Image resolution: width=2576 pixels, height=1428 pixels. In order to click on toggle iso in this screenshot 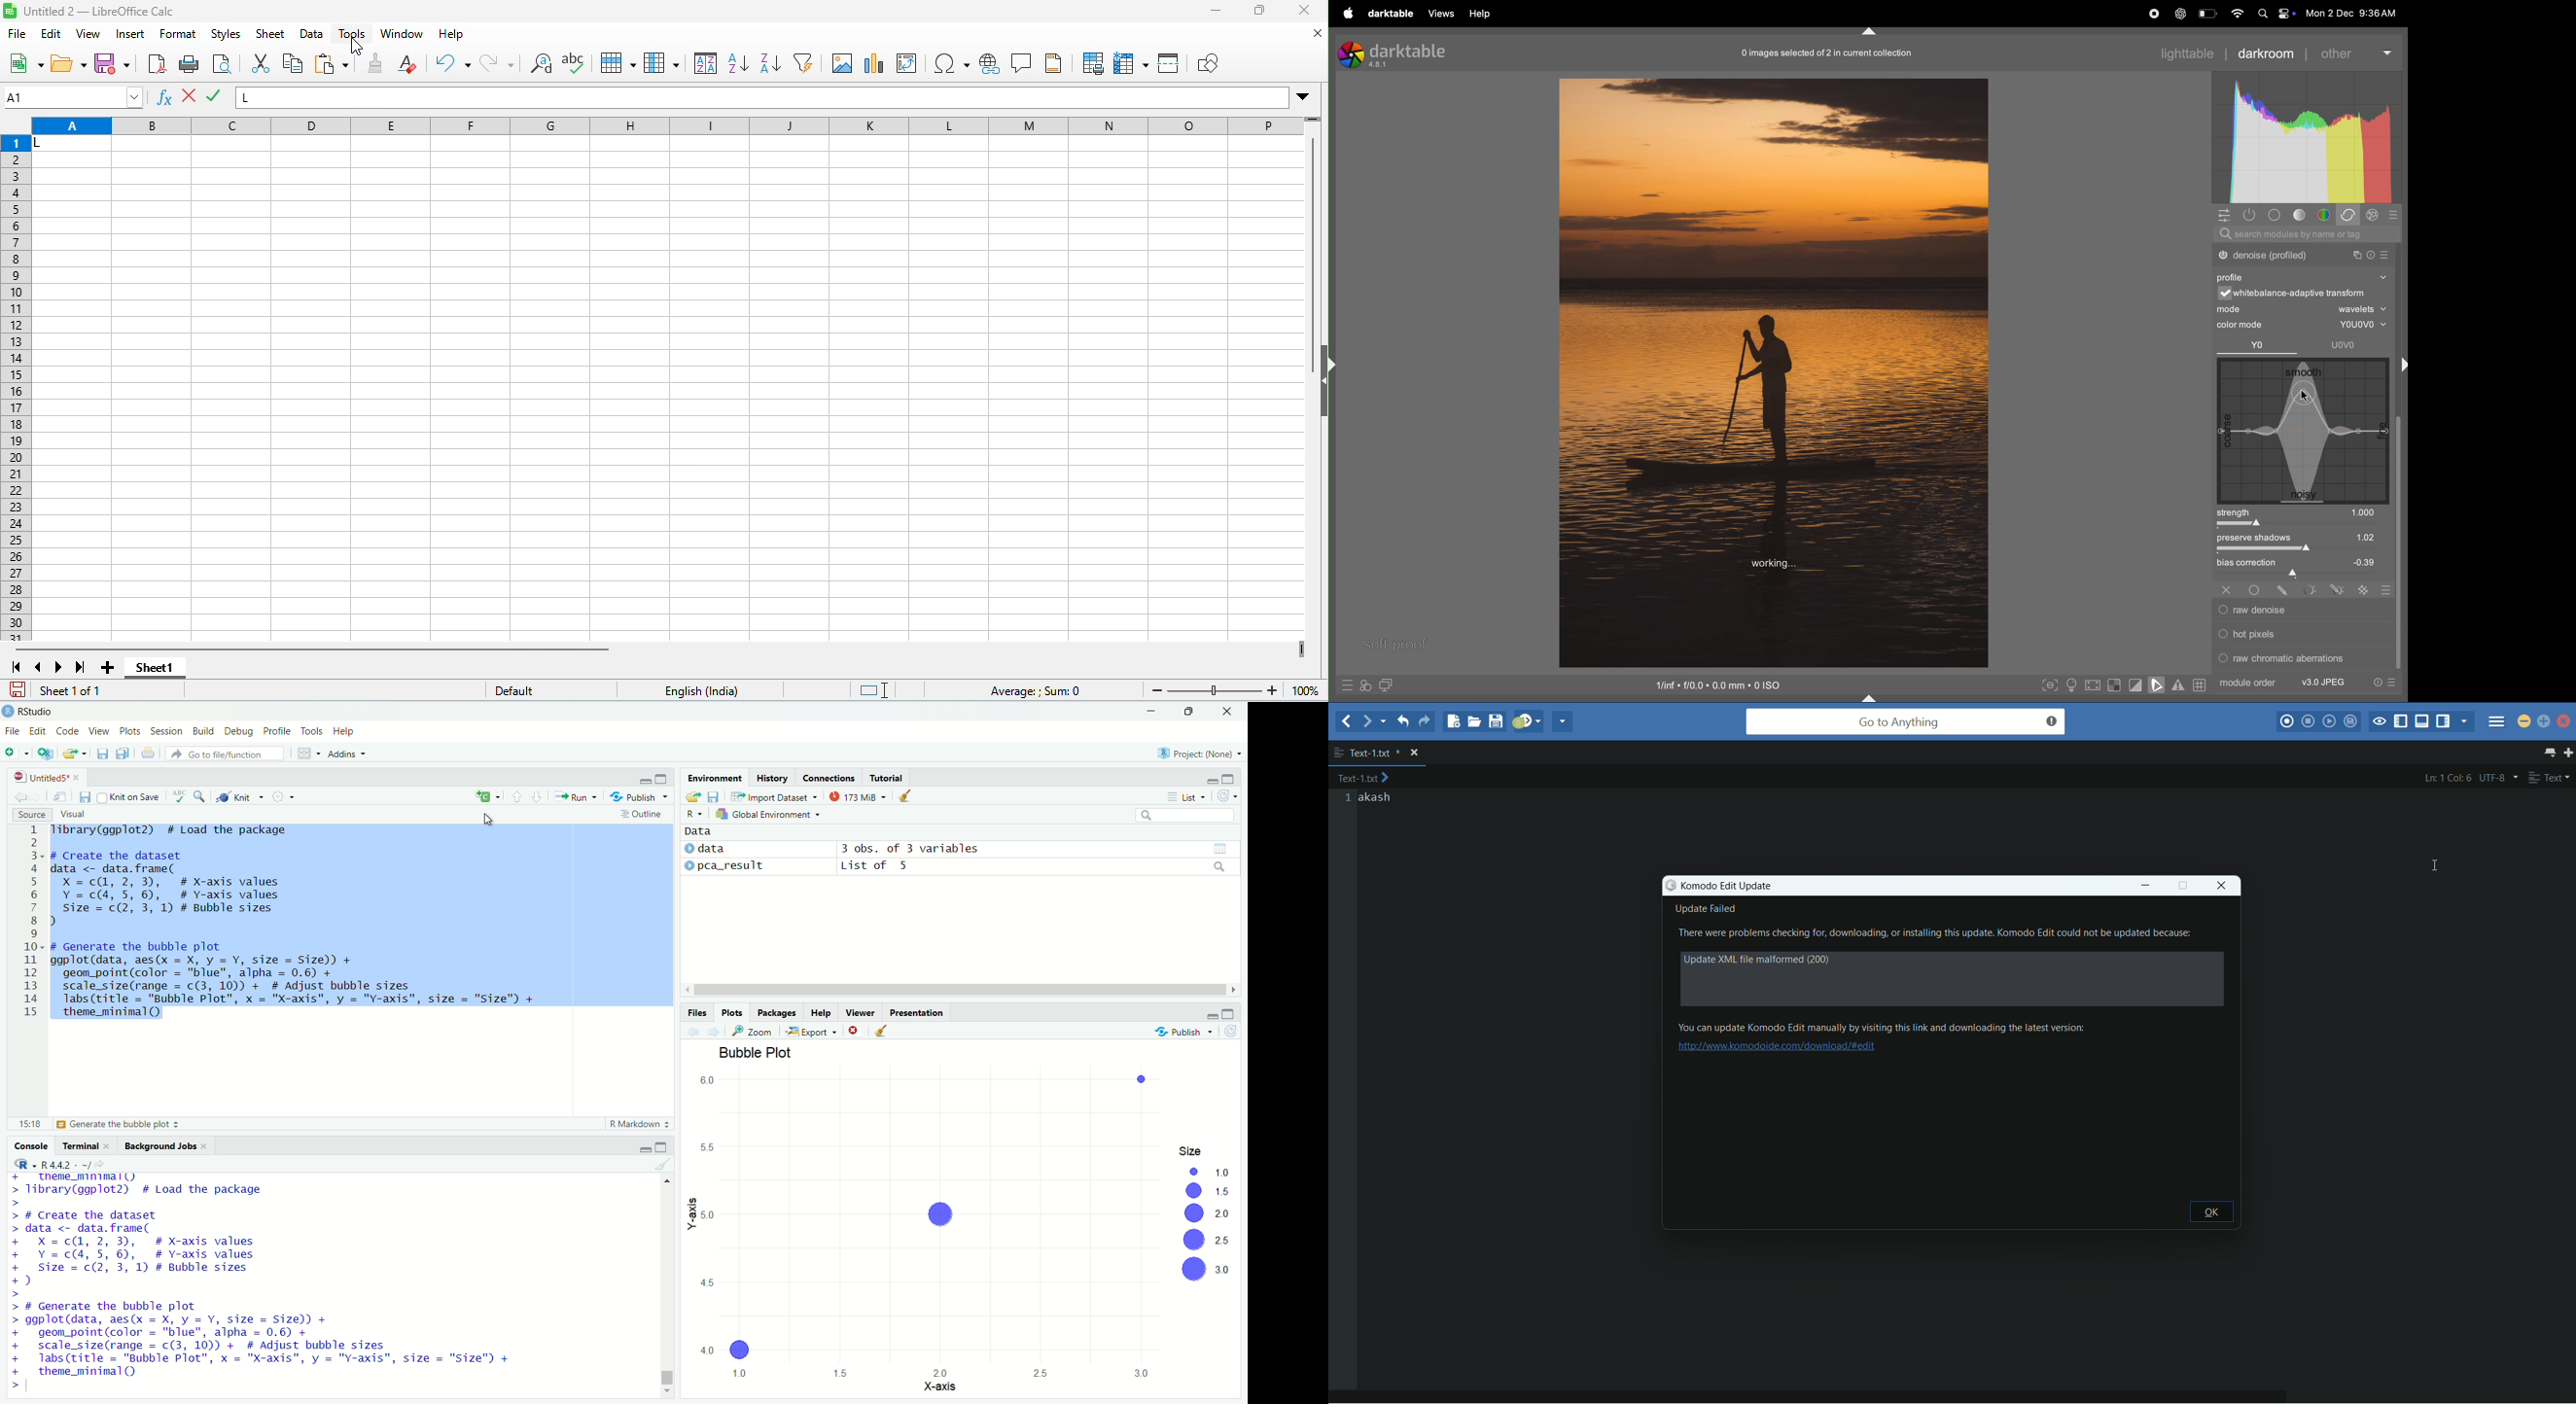, I will do `click(2070, 685)`.